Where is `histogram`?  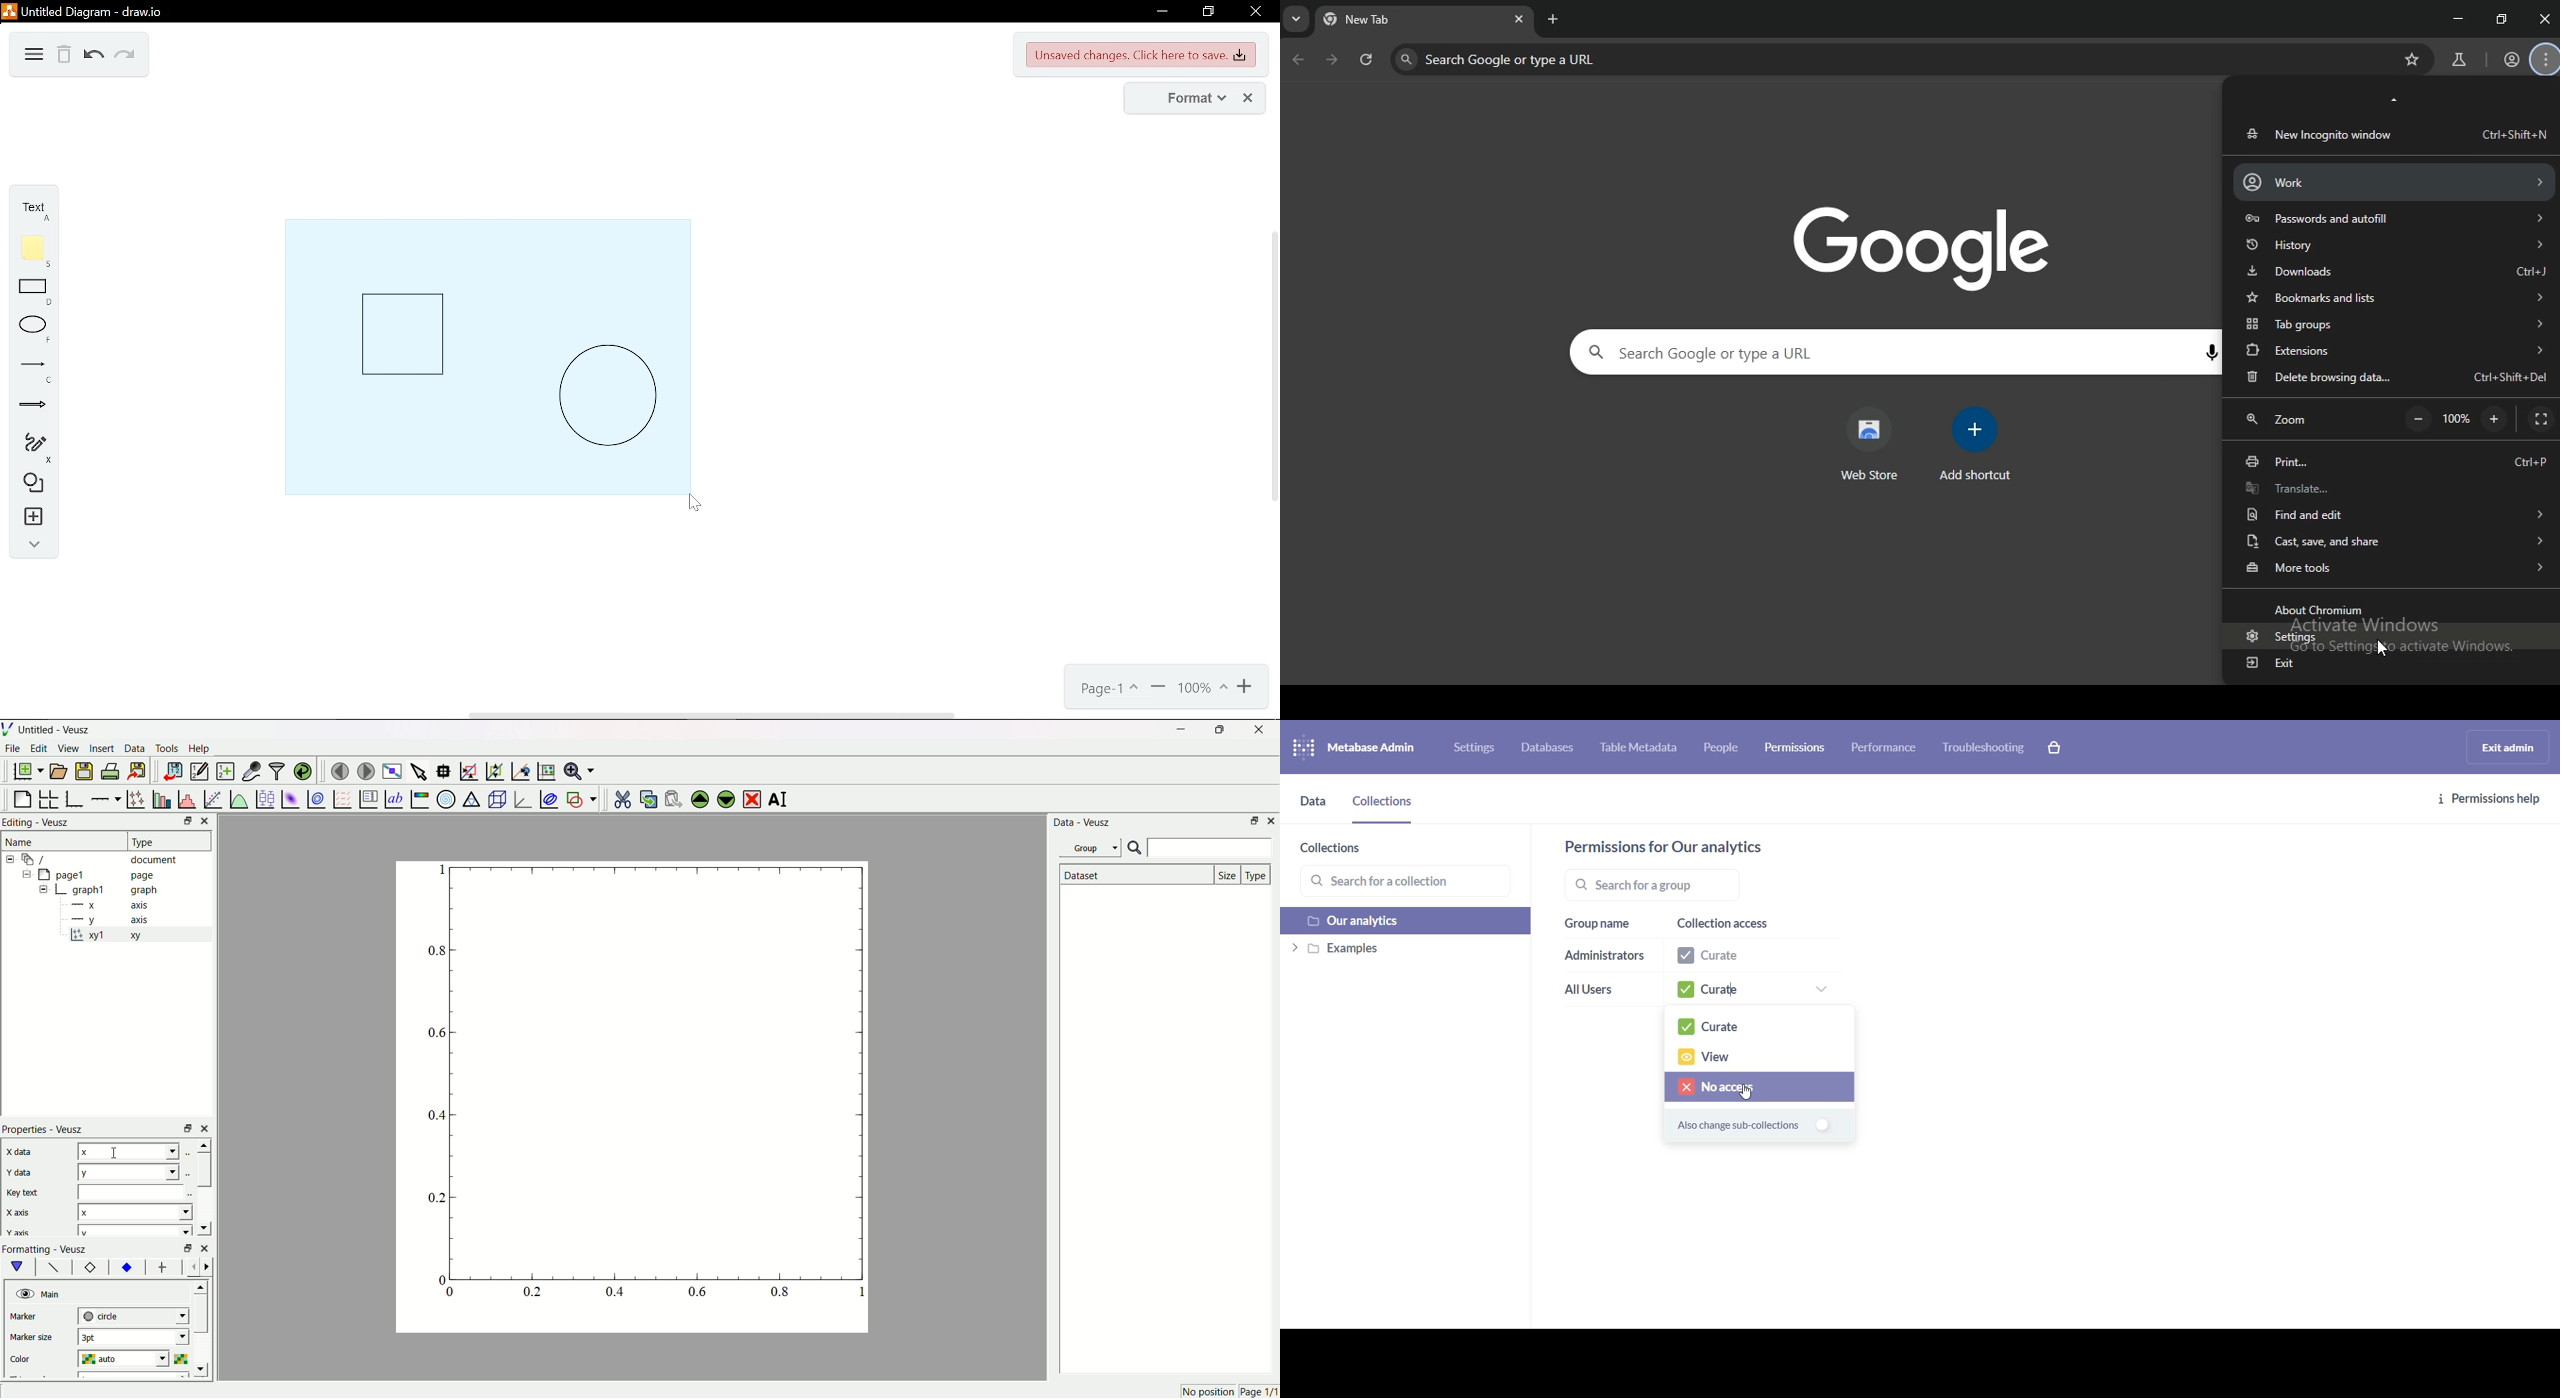 histogram is located at coordinates (186, 797).